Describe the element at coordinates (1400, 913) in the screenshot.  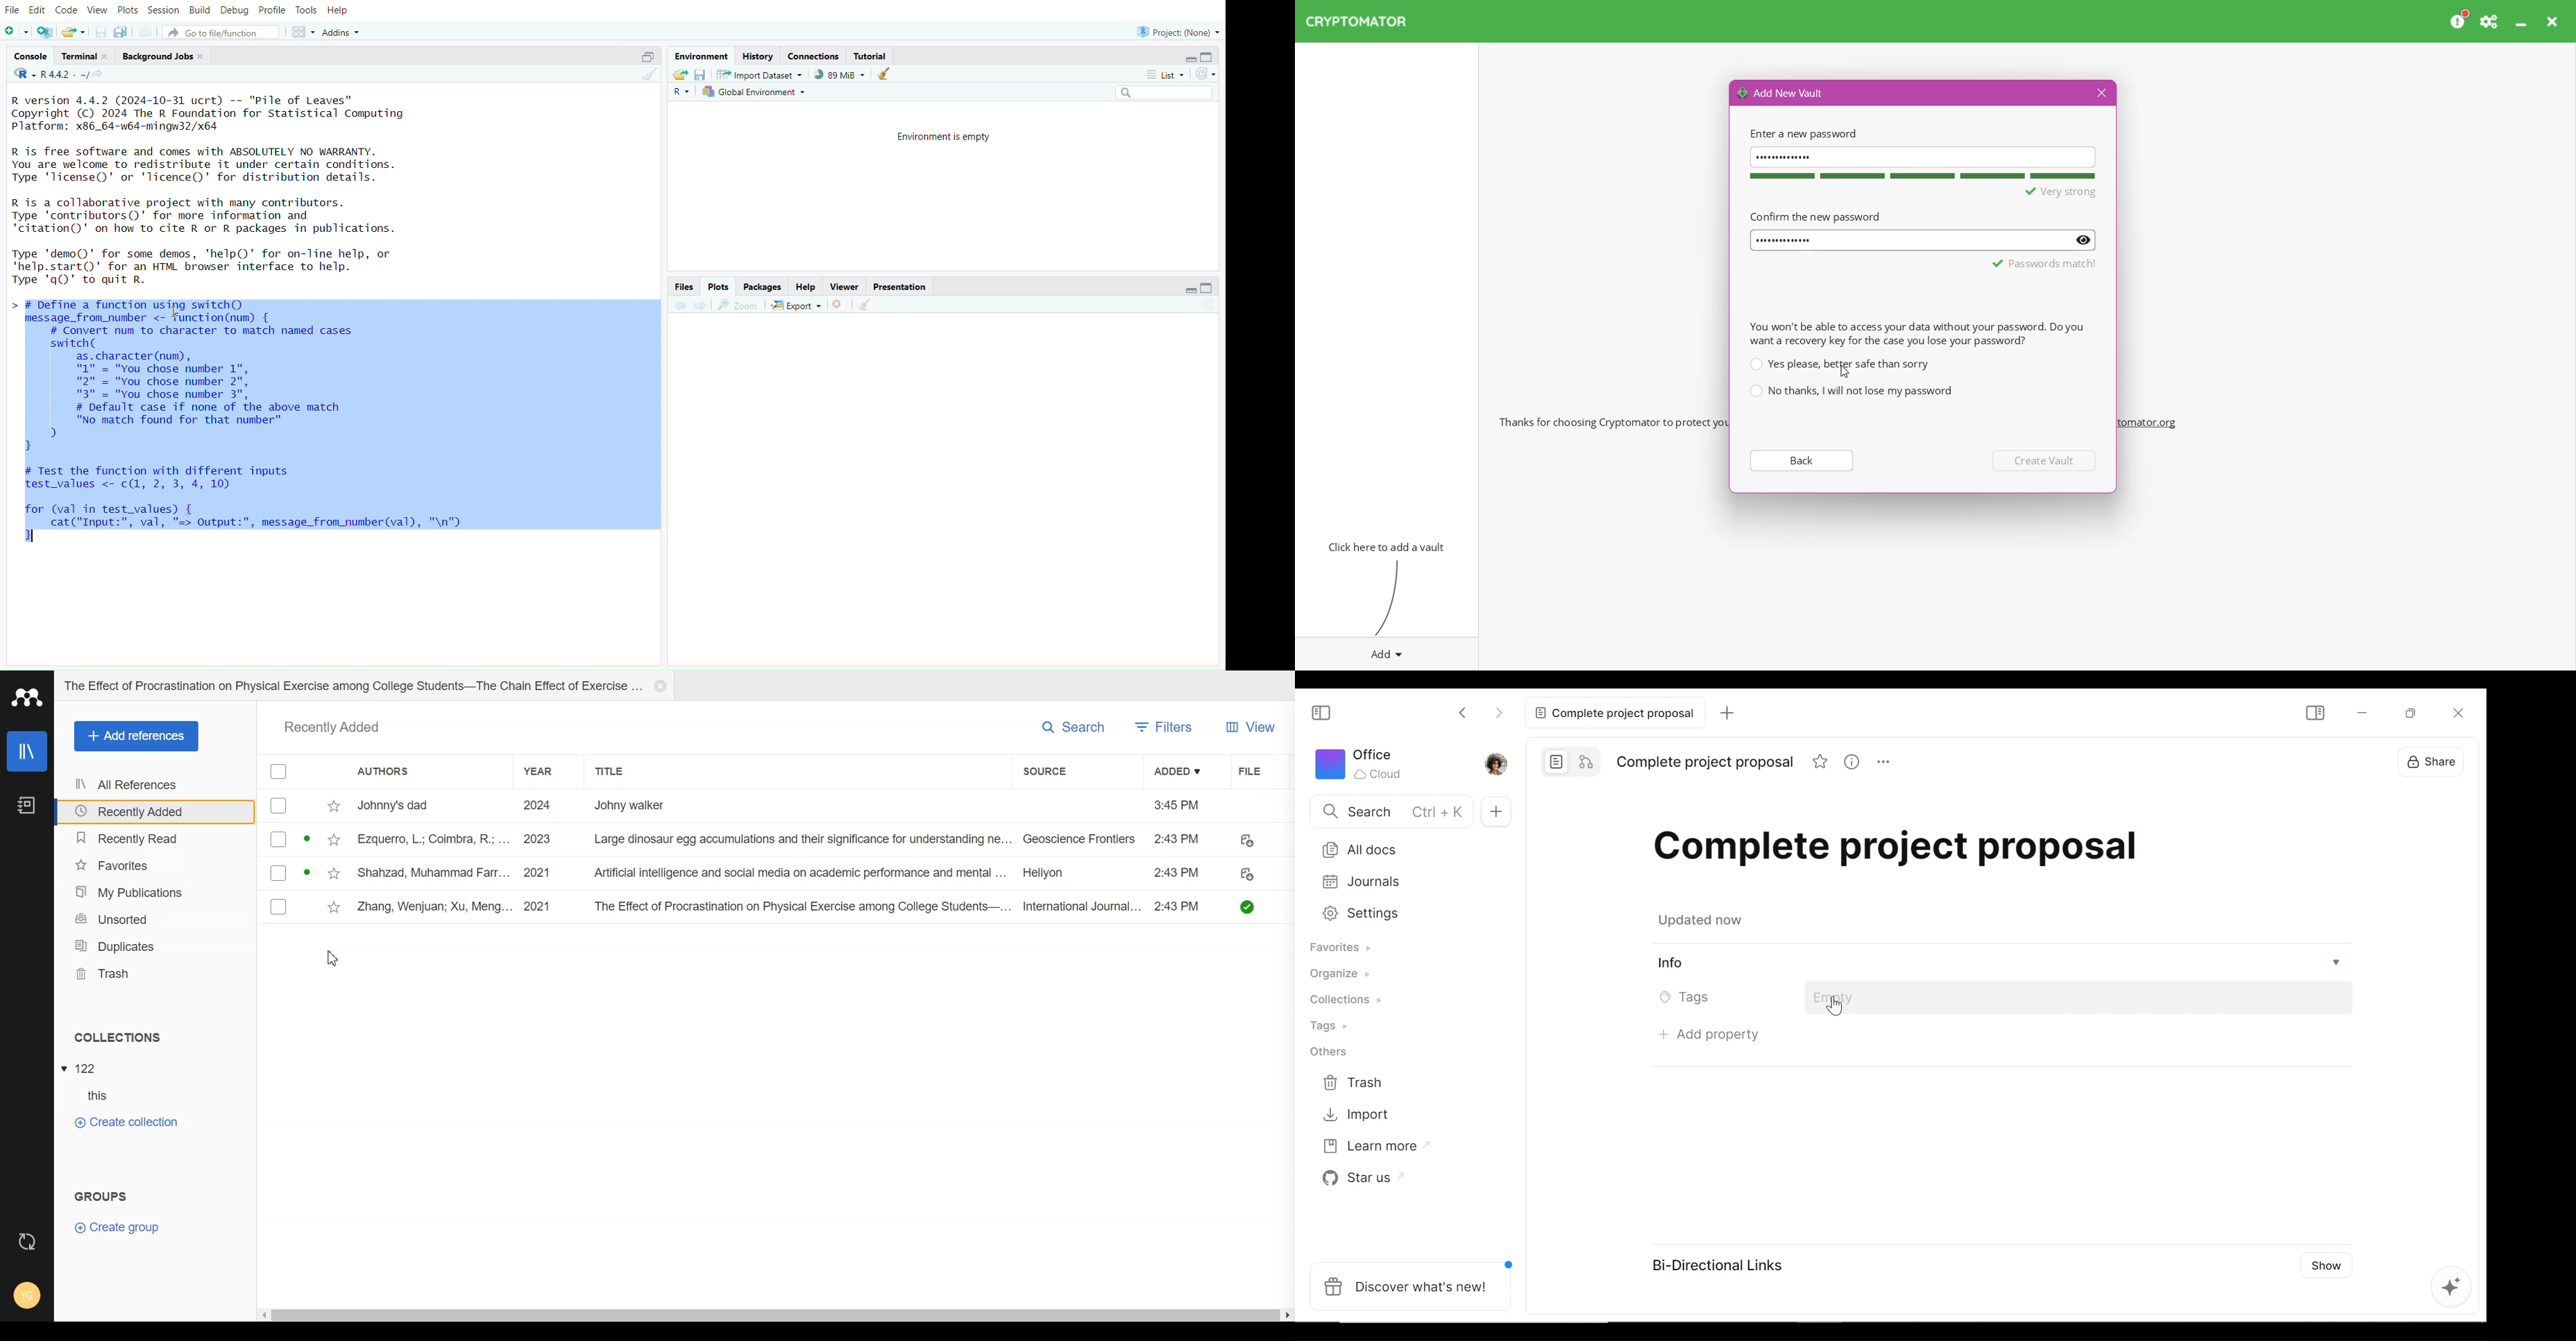
I see `Settings` at that location.